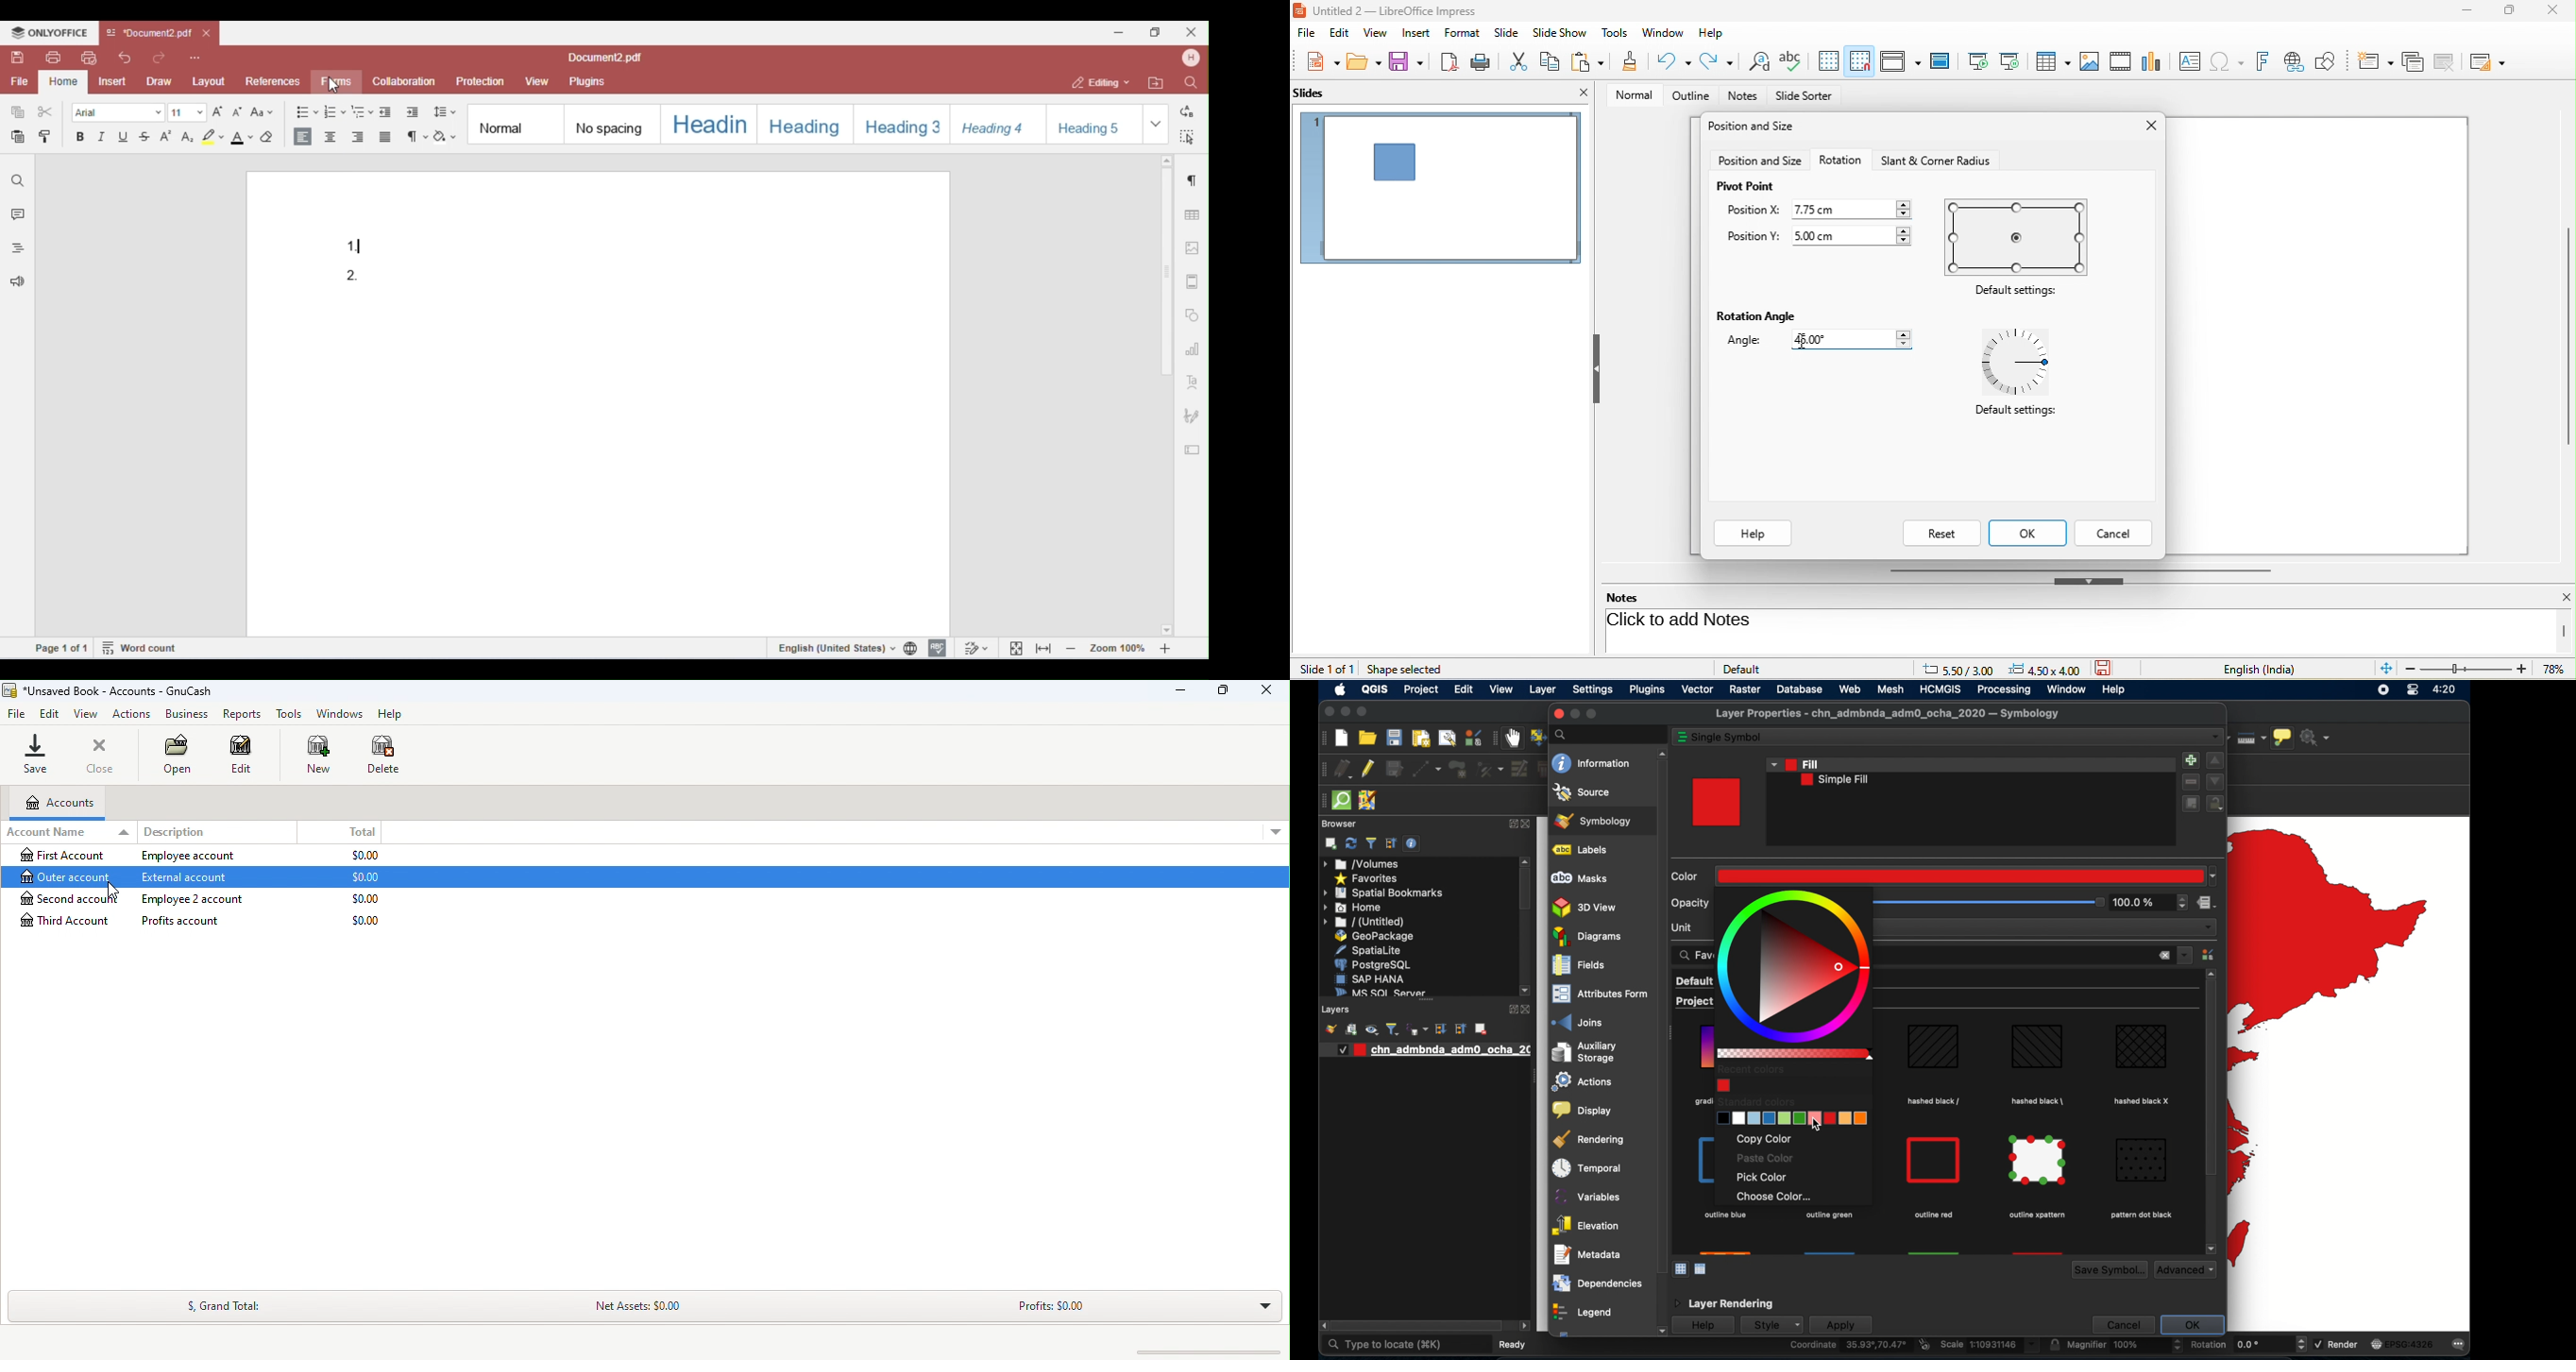 The width and height of the screenshot is (2576, 1372). What do you see at coordinates (1900, 60) in the screenshot?
I see `display view` at bounding box center [1900, 60].